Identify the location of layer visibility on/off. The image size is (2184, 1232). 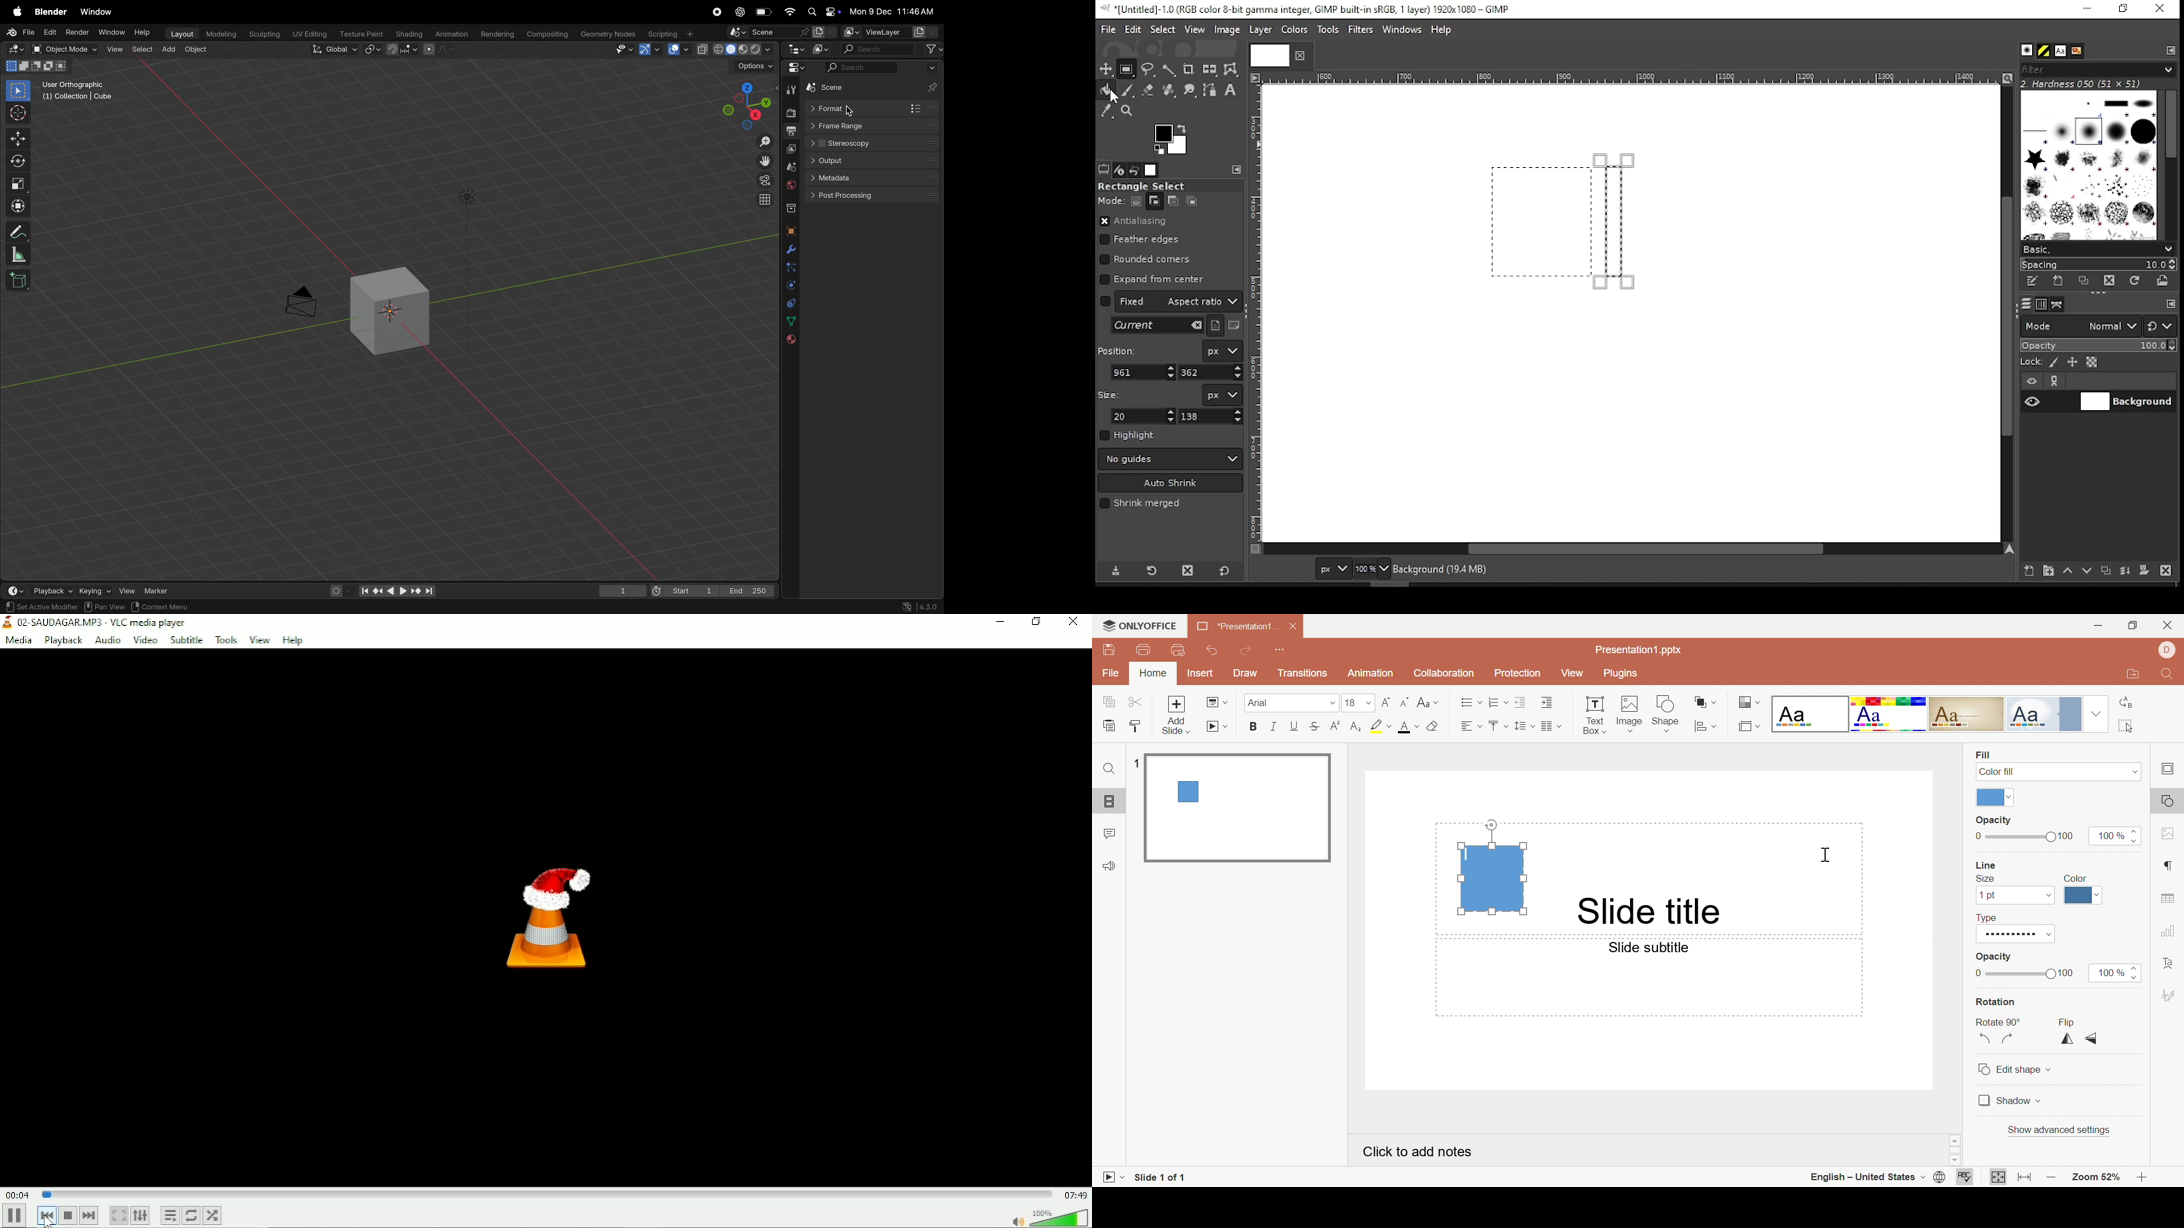
(2033, 401).